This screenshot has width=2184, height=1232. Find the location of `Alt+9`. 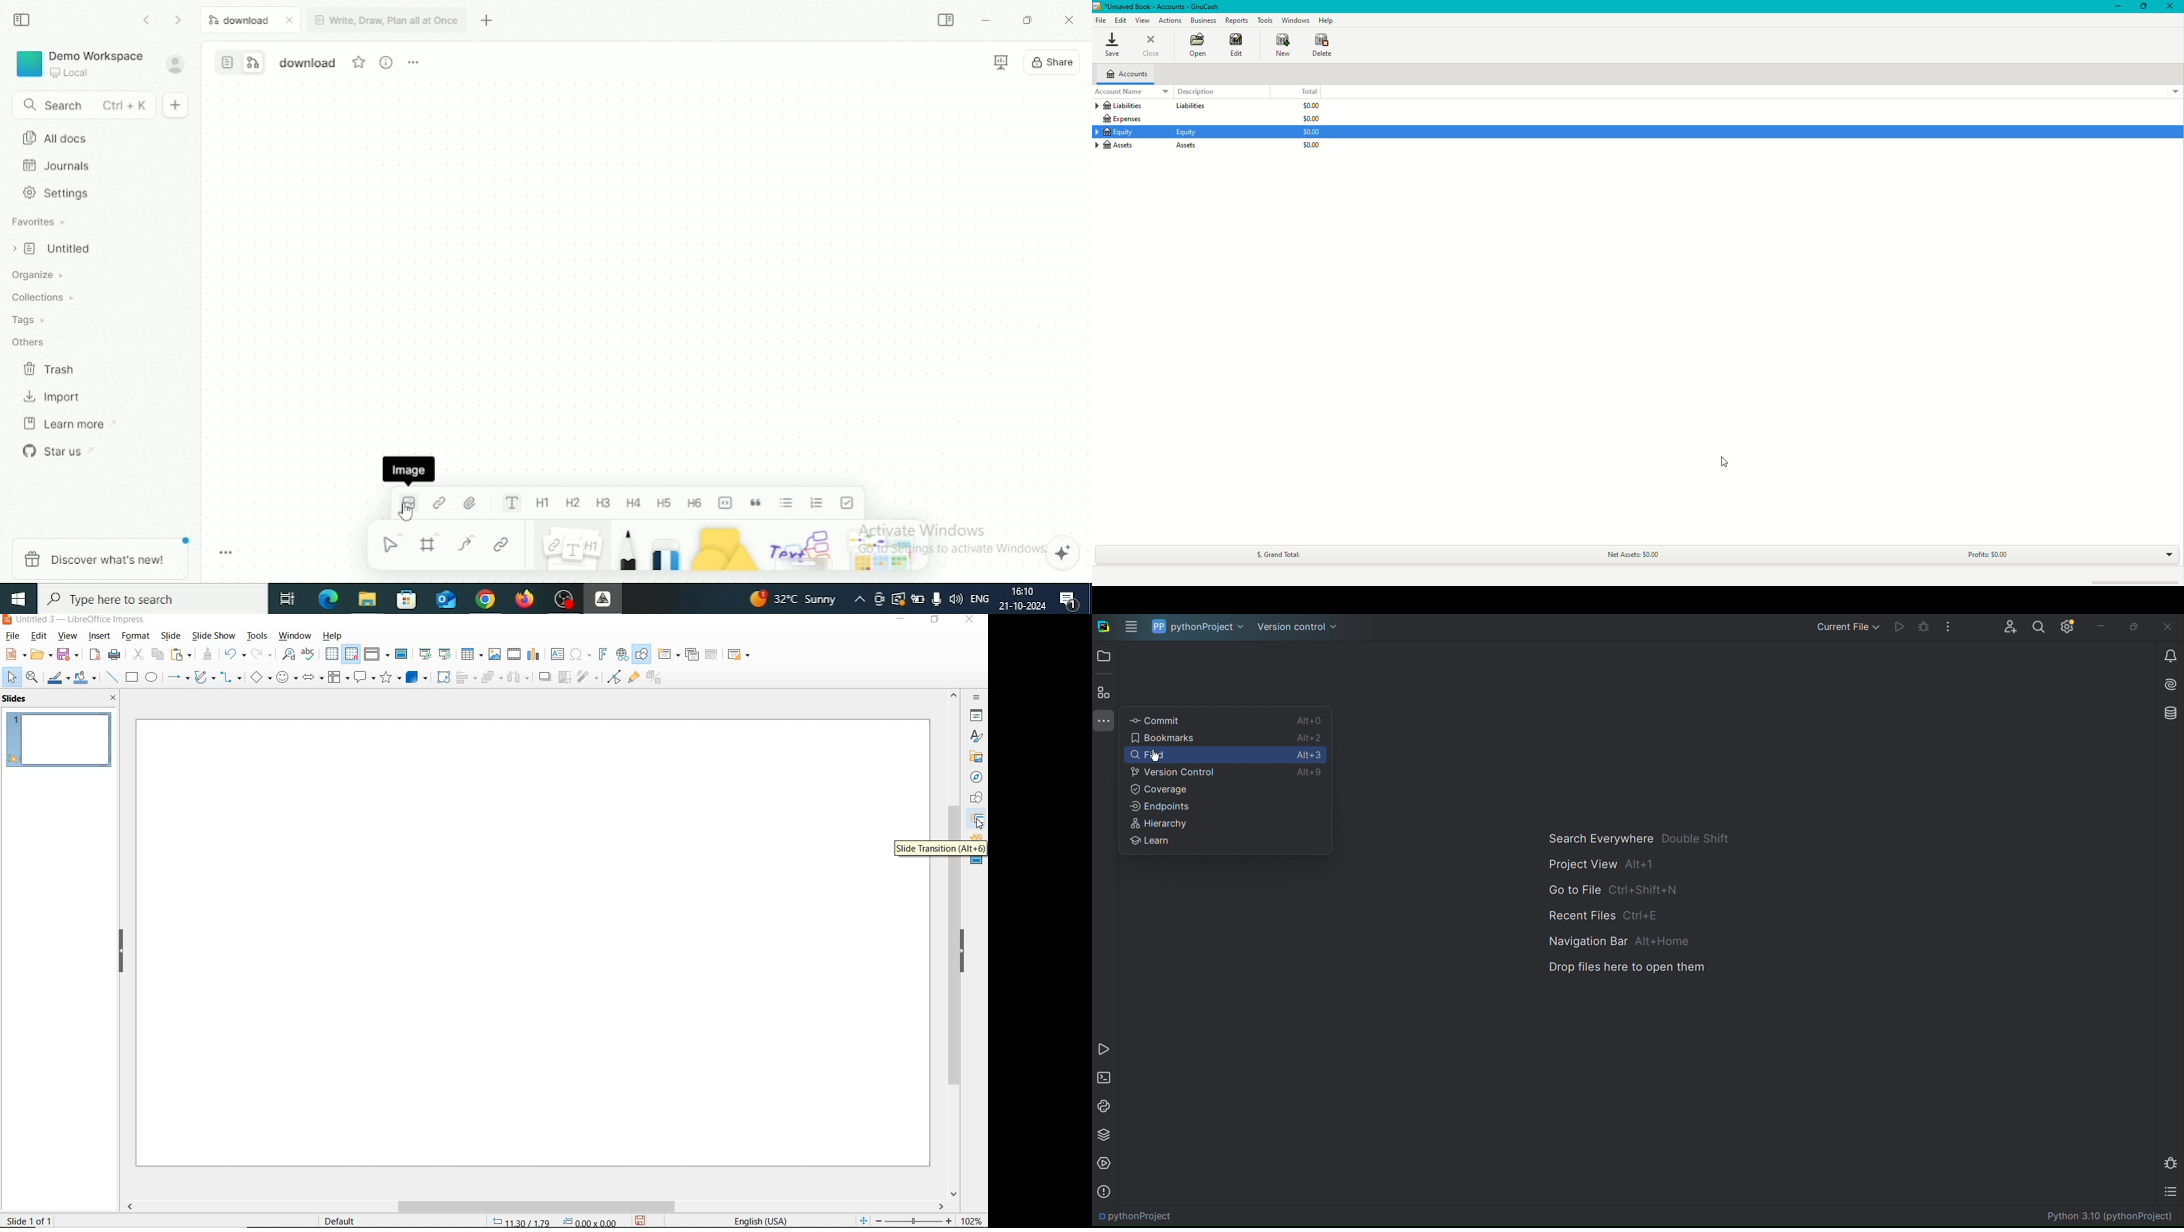

Alt+9 is located at coordinates (1312, 771).